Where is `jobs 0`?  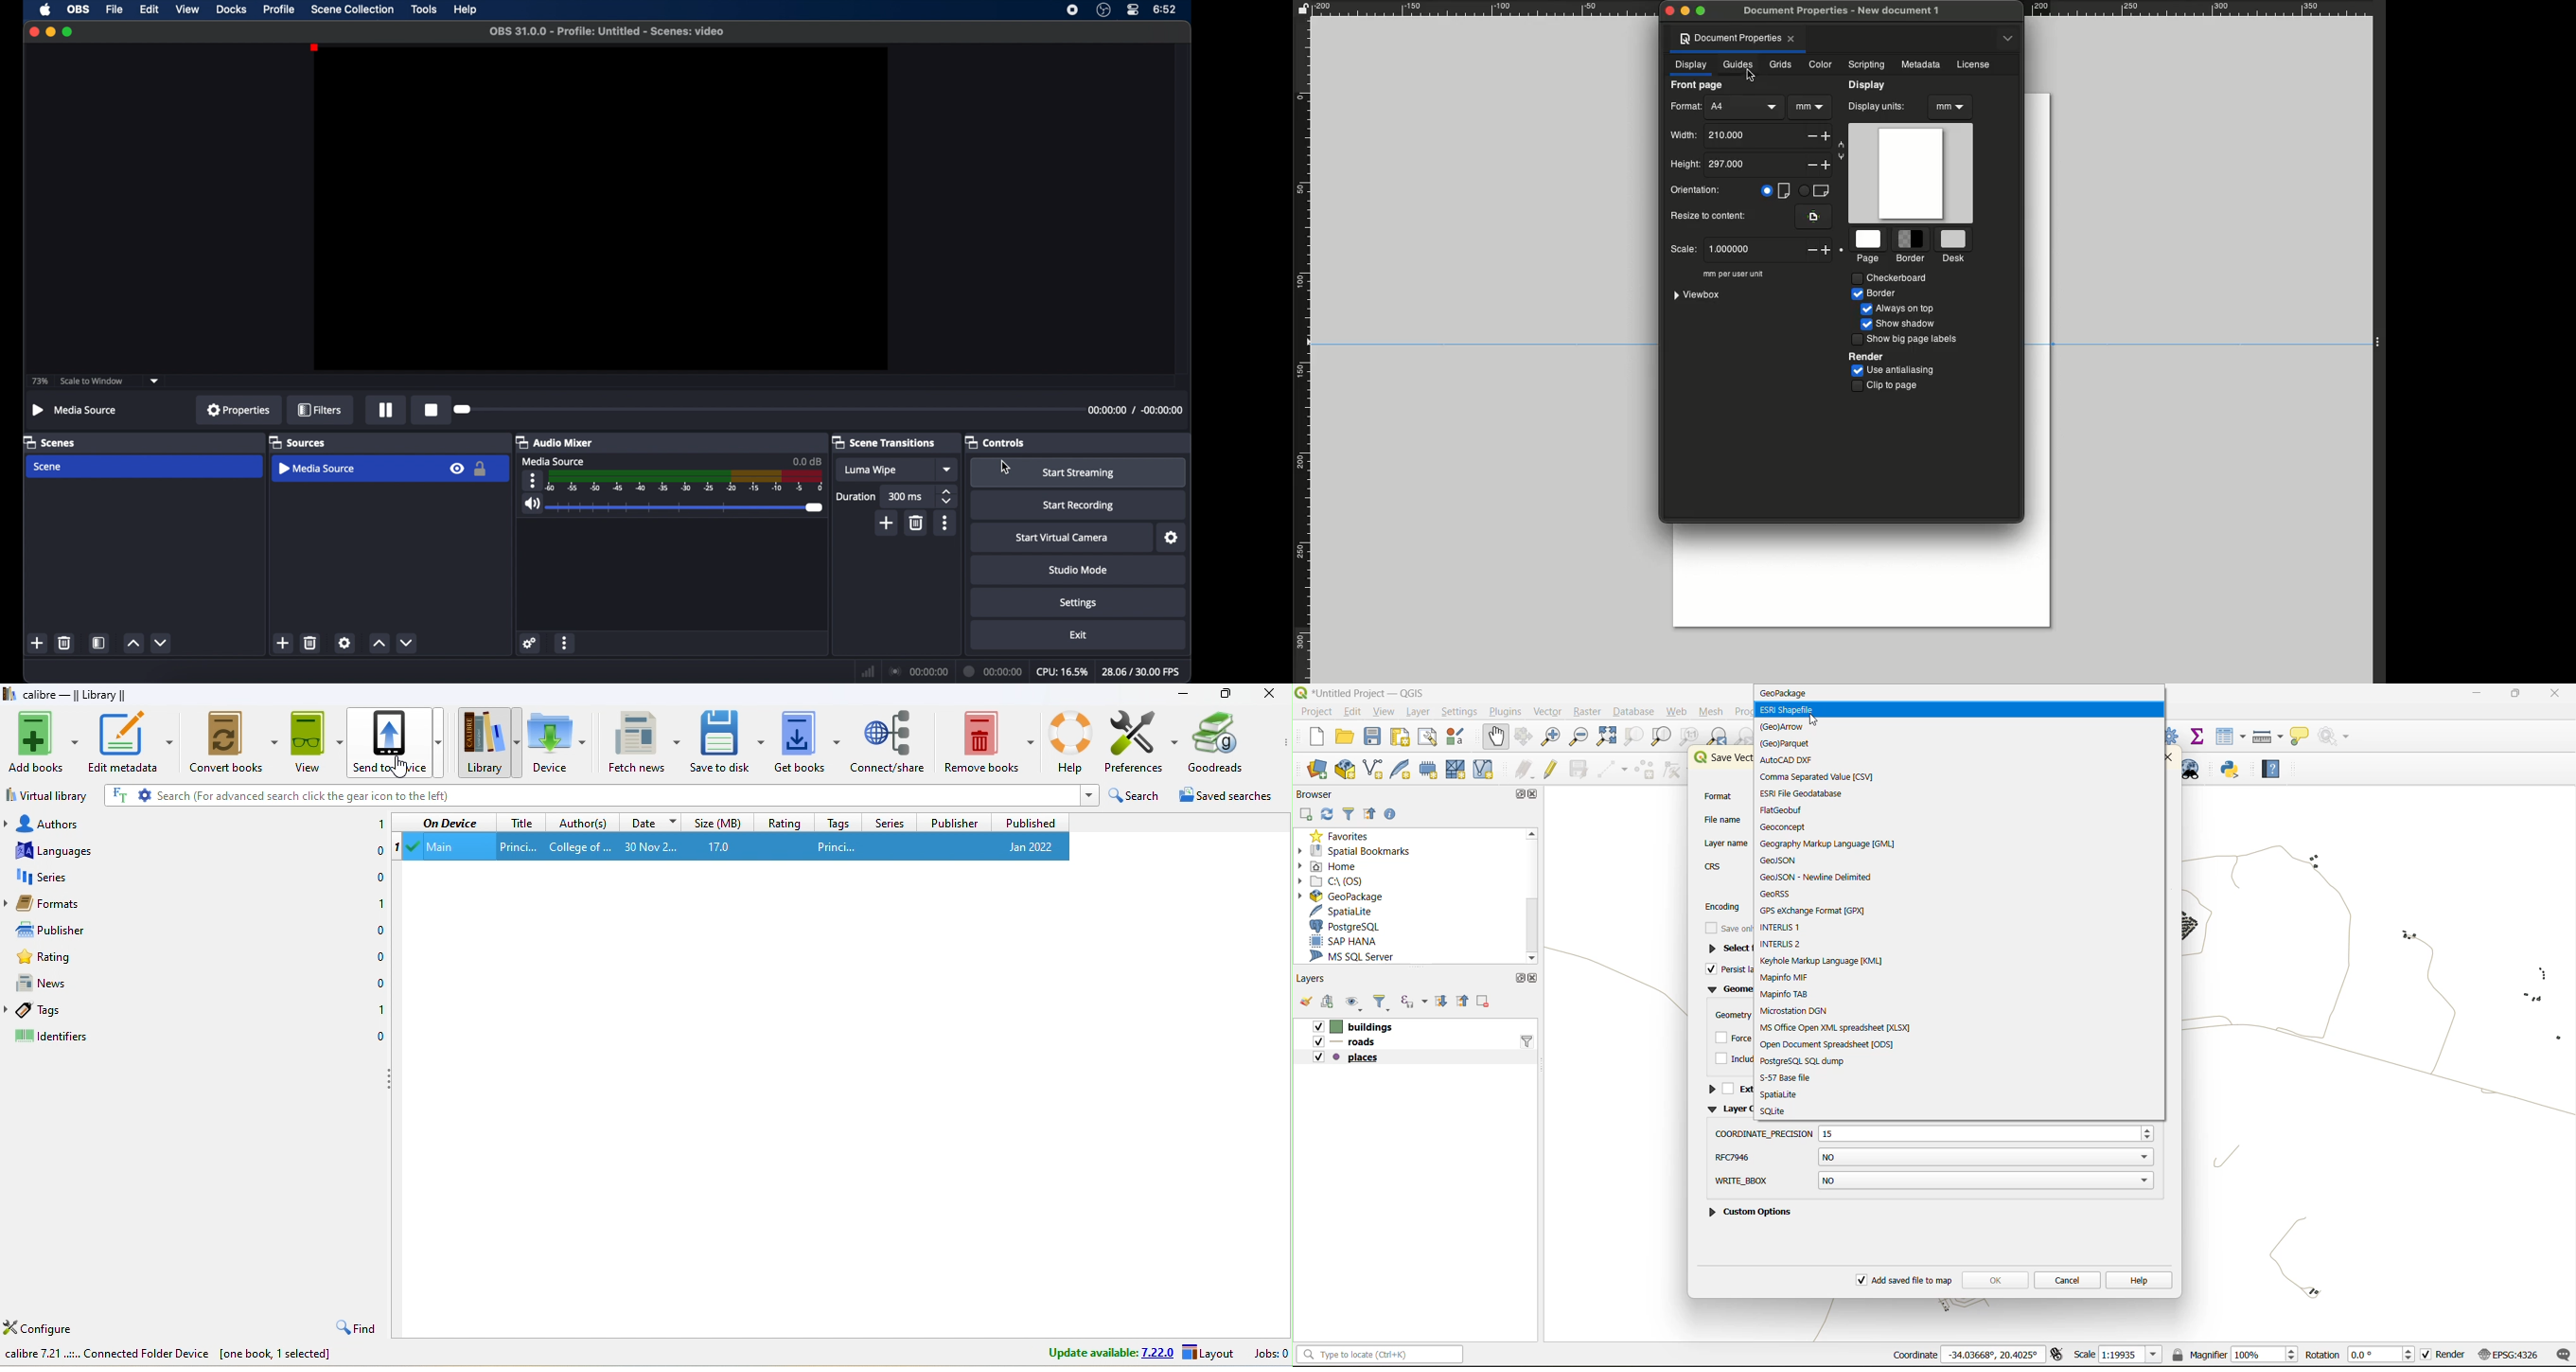
jobs 0 is located at coordinates (1270, 1353).